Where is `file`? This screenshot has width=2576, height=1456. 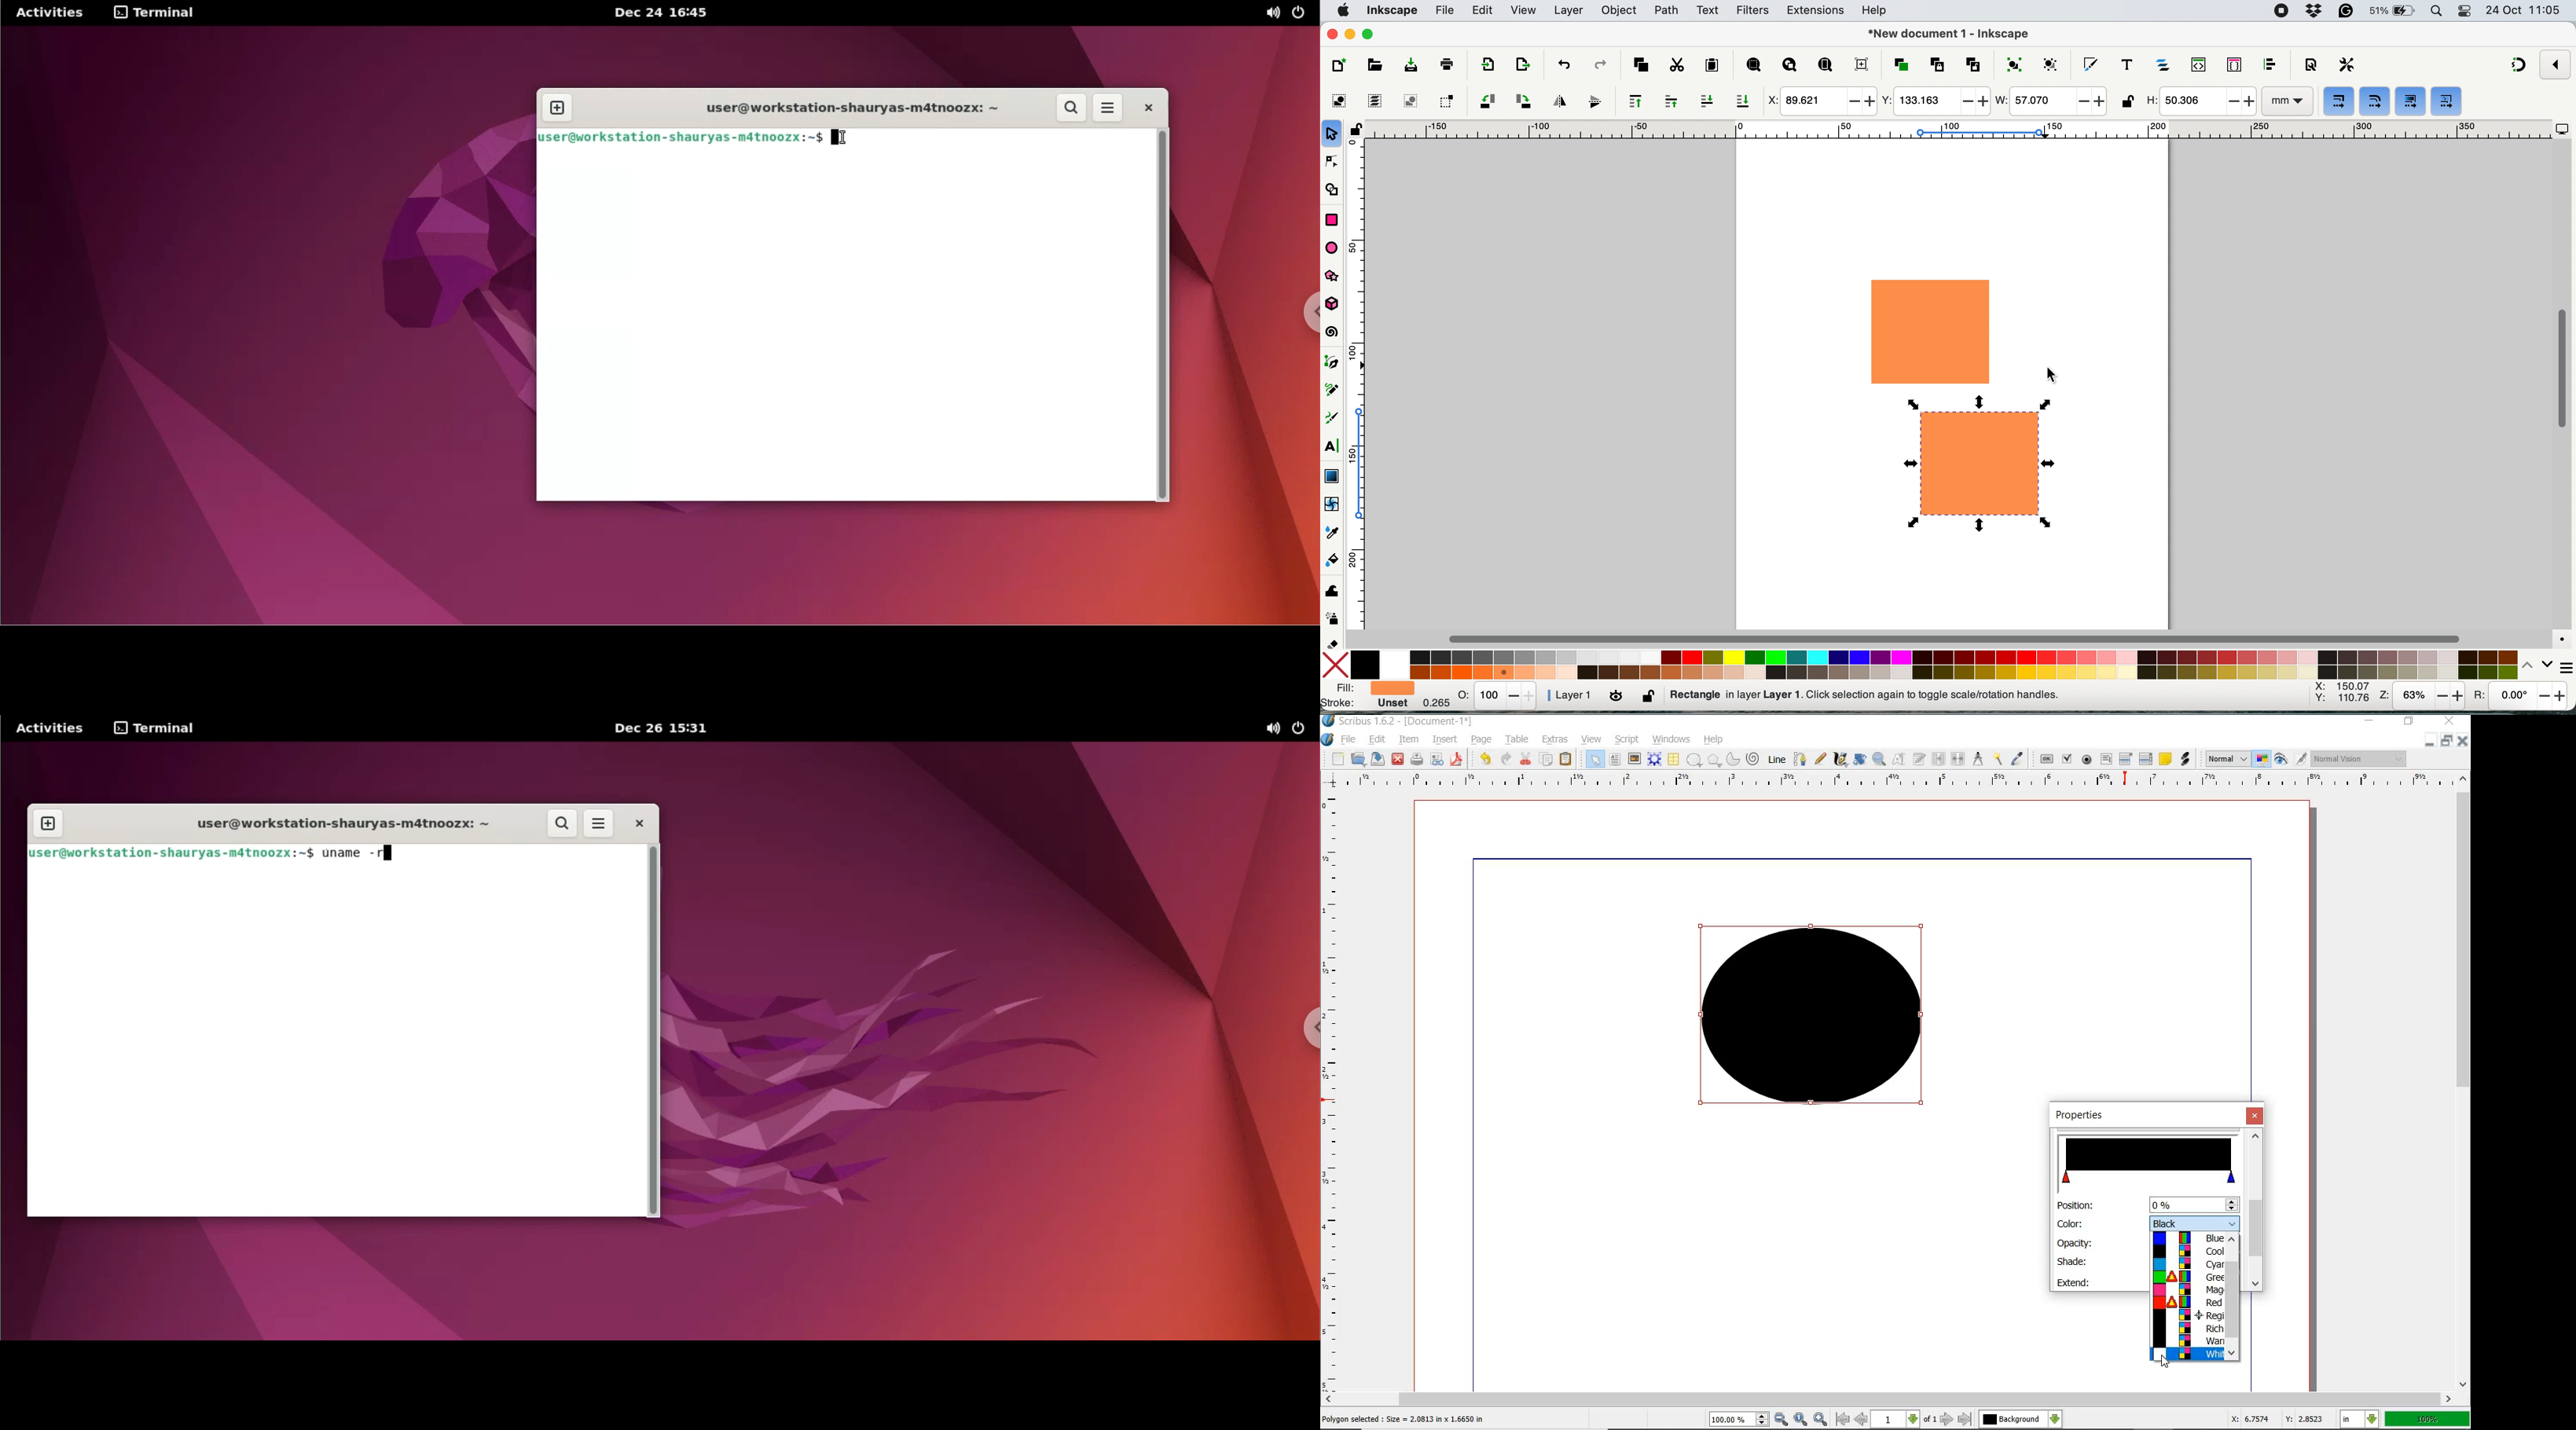
file is located at coordinates (1444, 11).